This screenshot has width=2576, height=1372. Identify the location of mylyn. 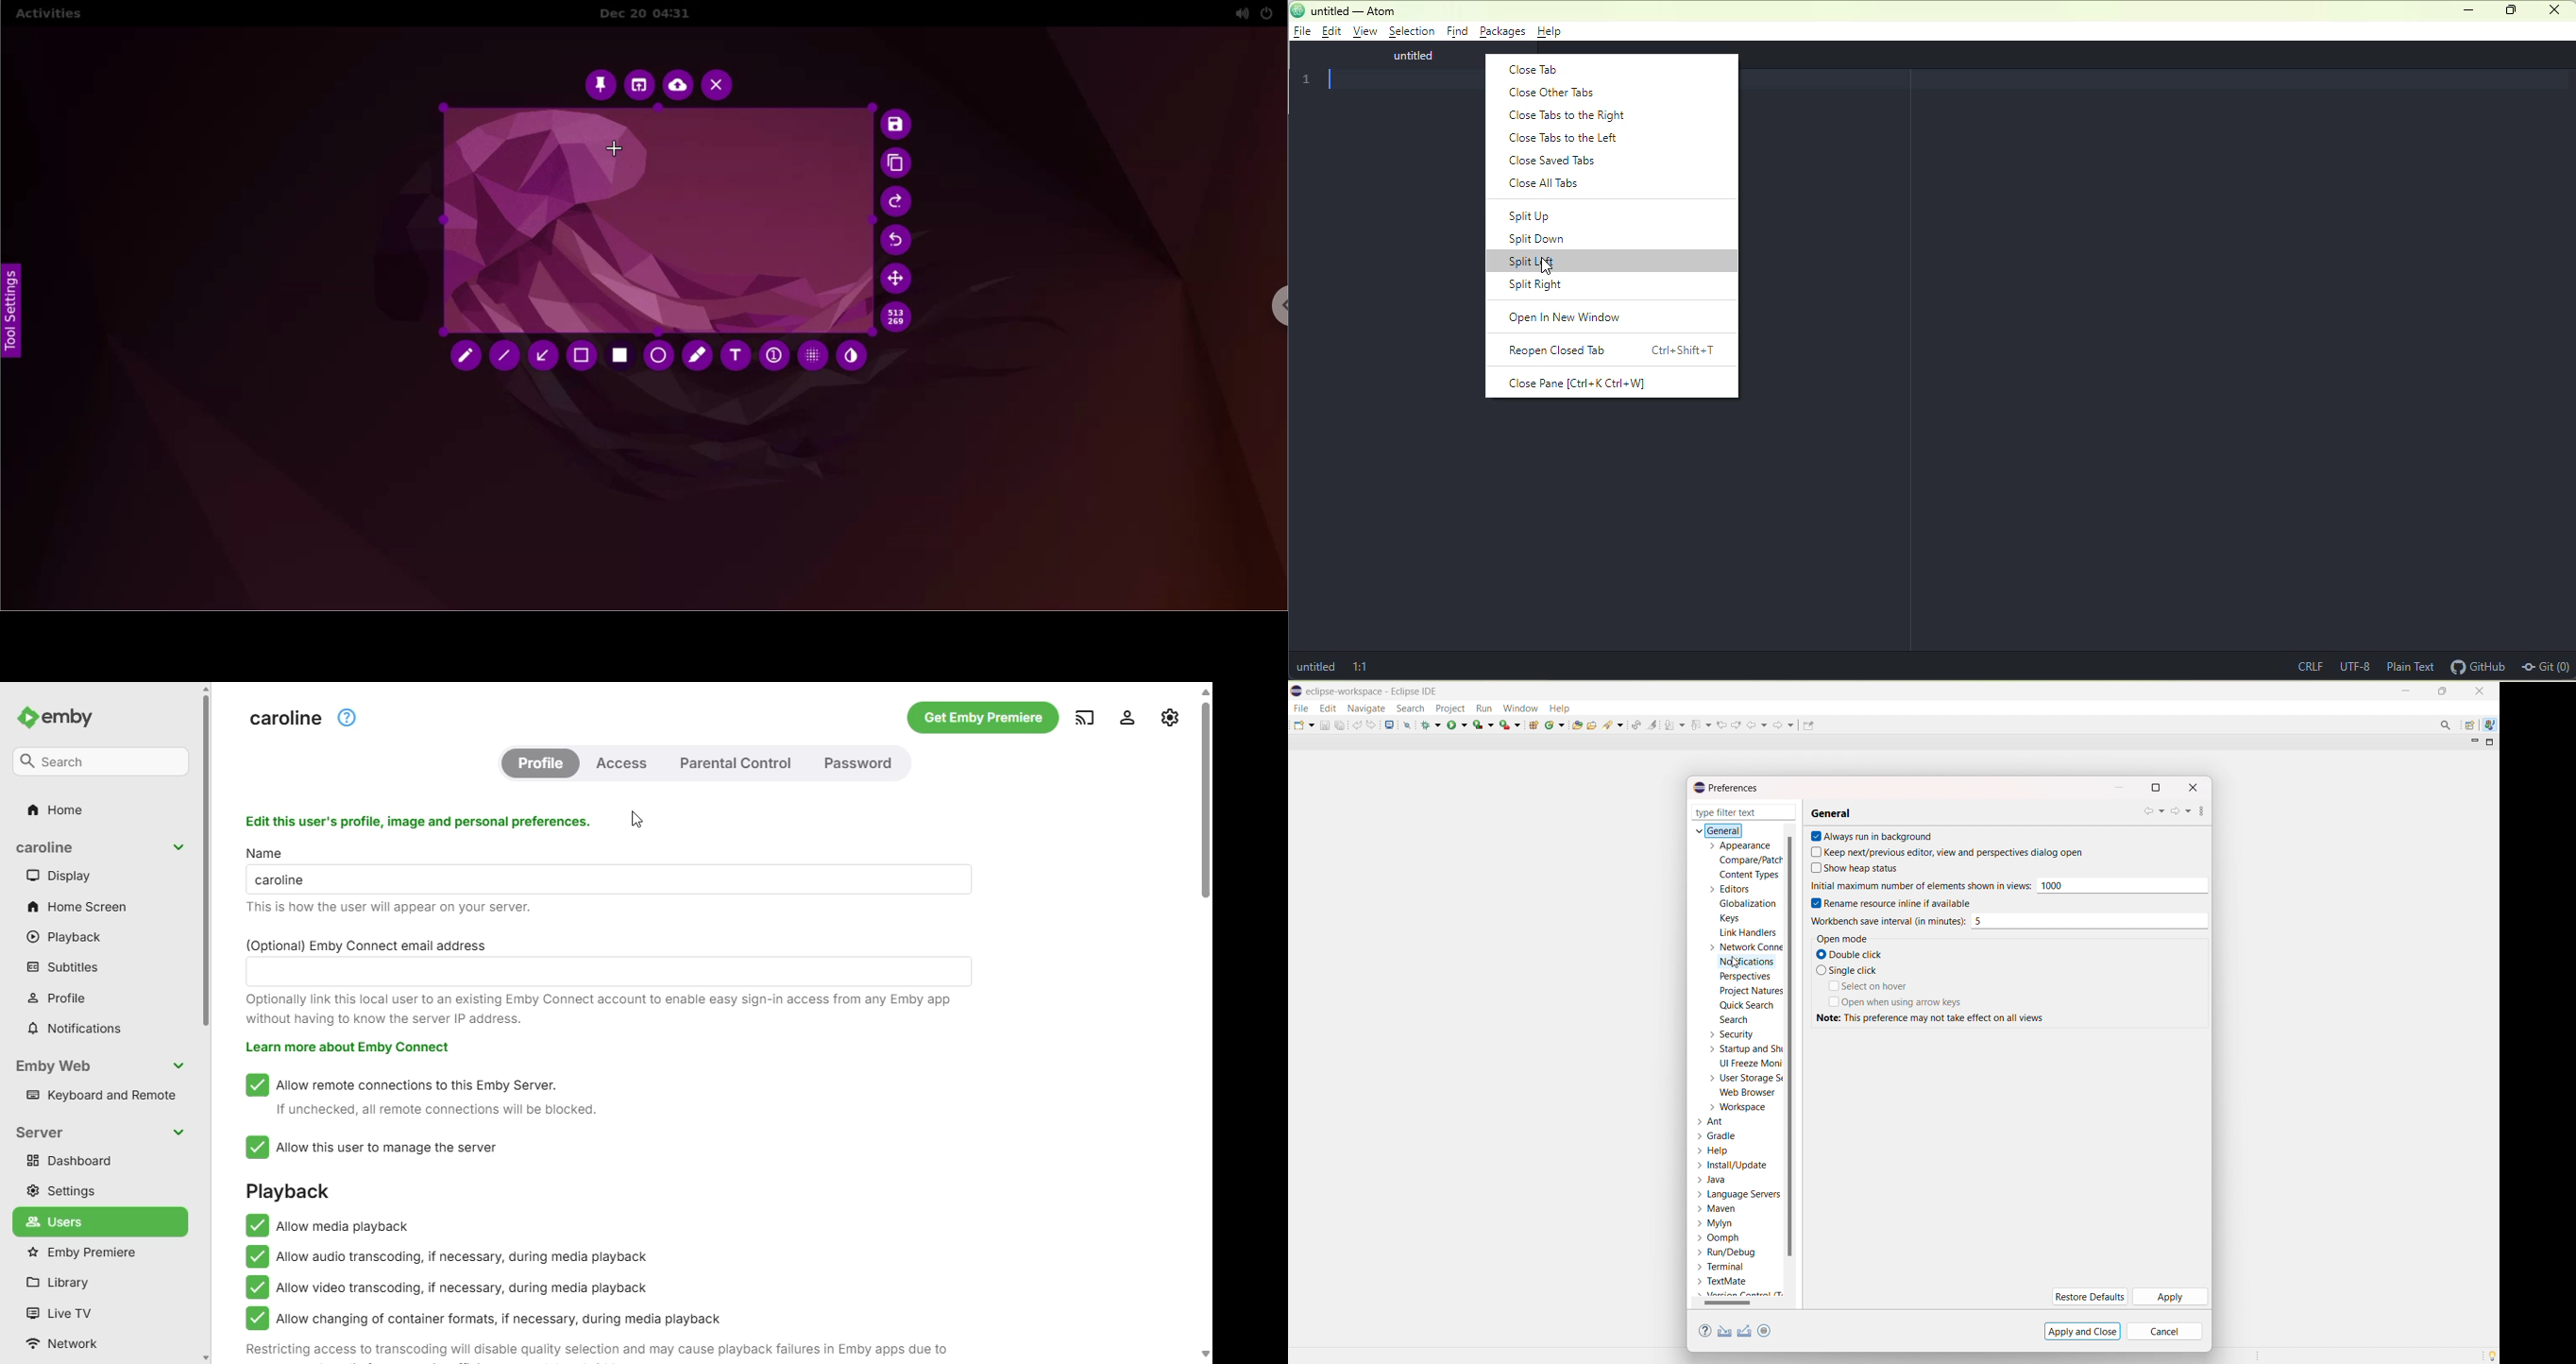
(1715, 1224).